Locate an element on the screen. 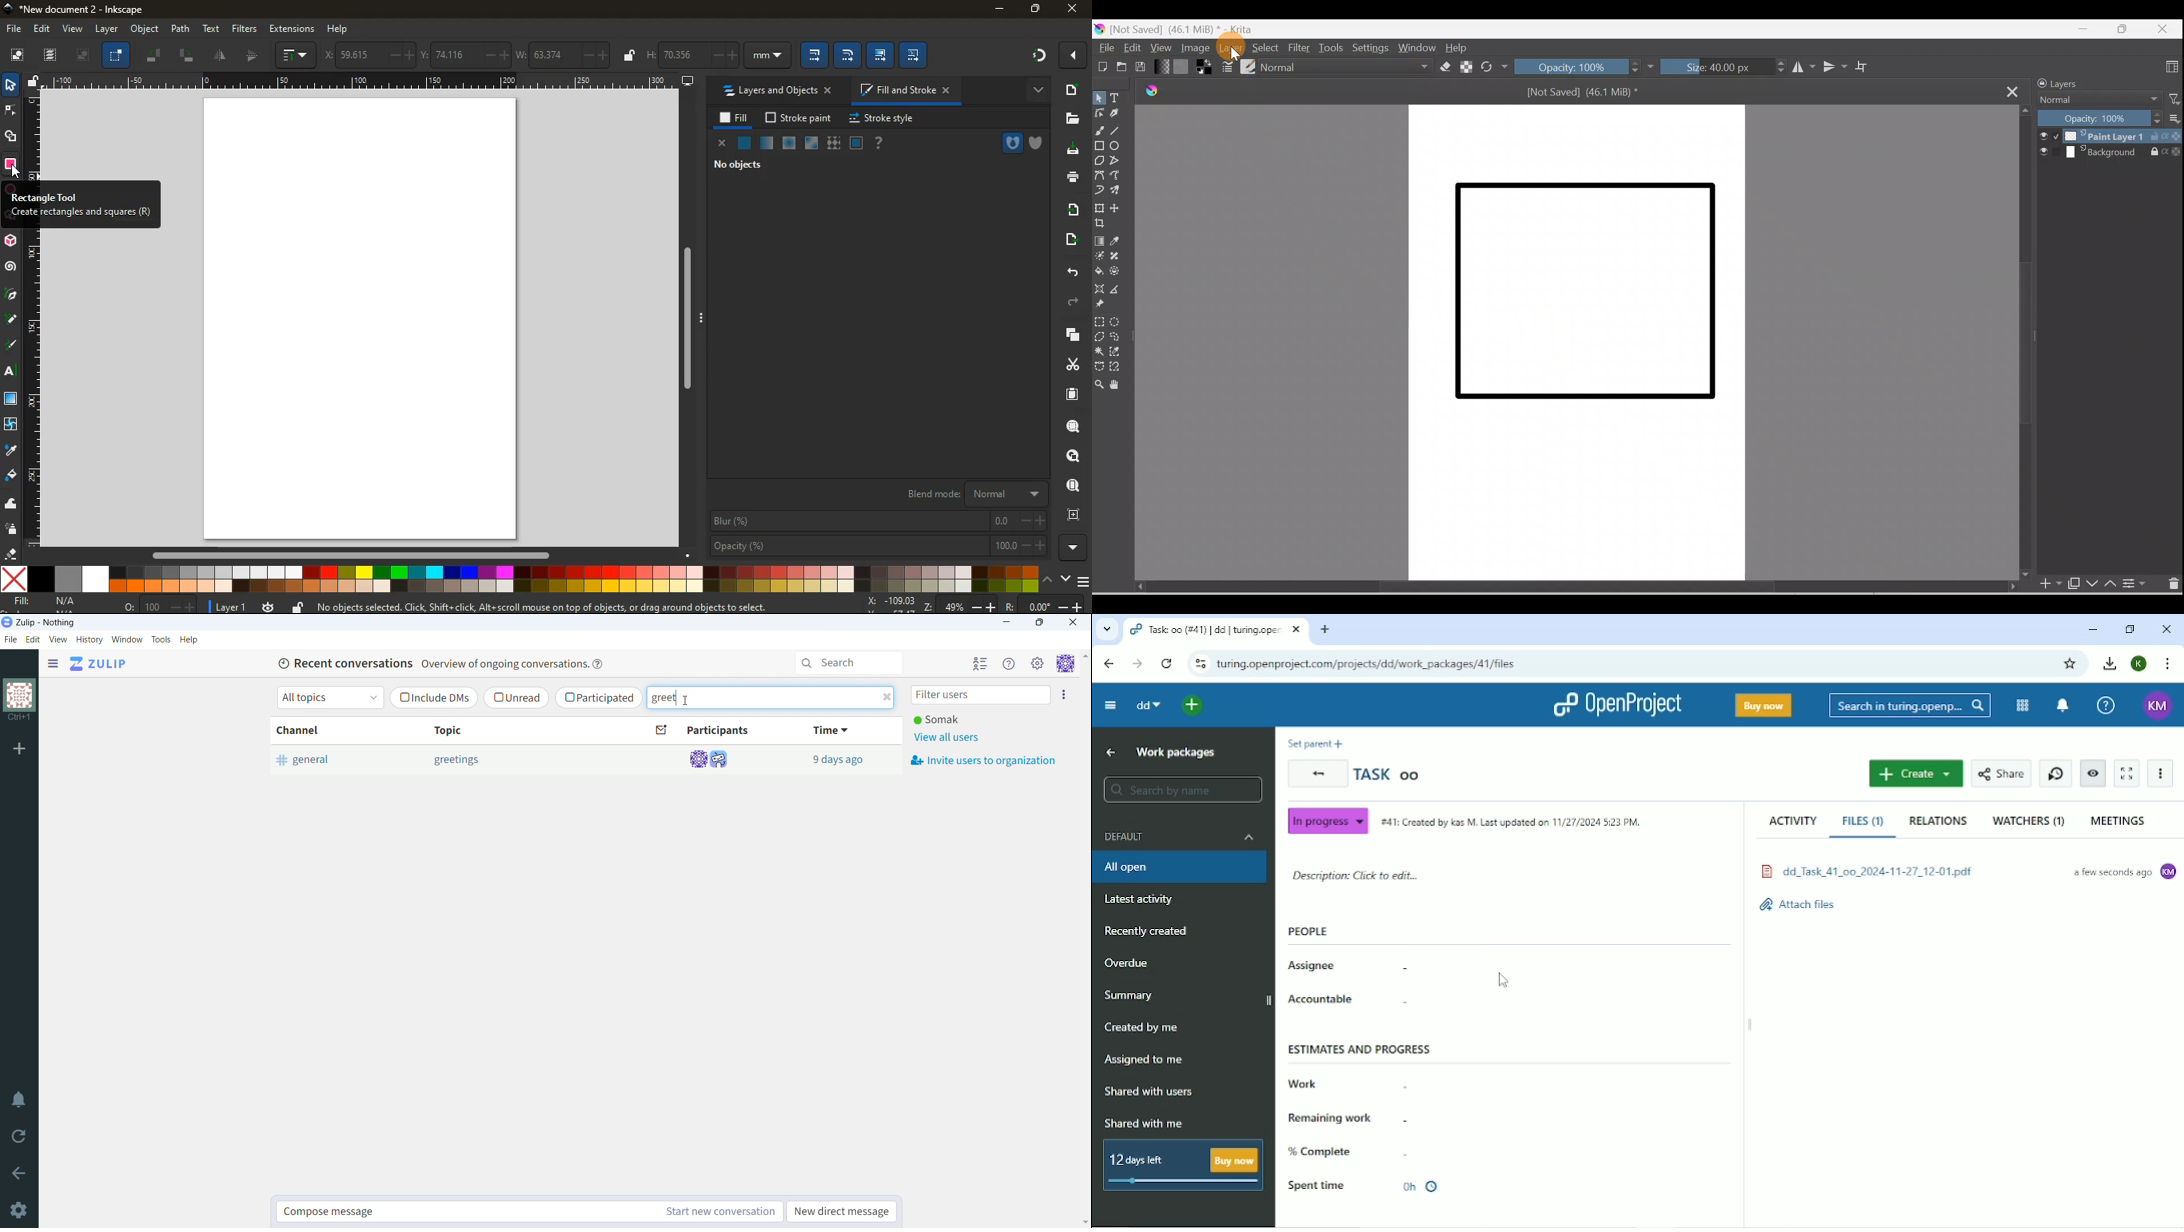 This screenshot has width=2184, height=1232. Pan tool is located at coordinates (1118, 385).